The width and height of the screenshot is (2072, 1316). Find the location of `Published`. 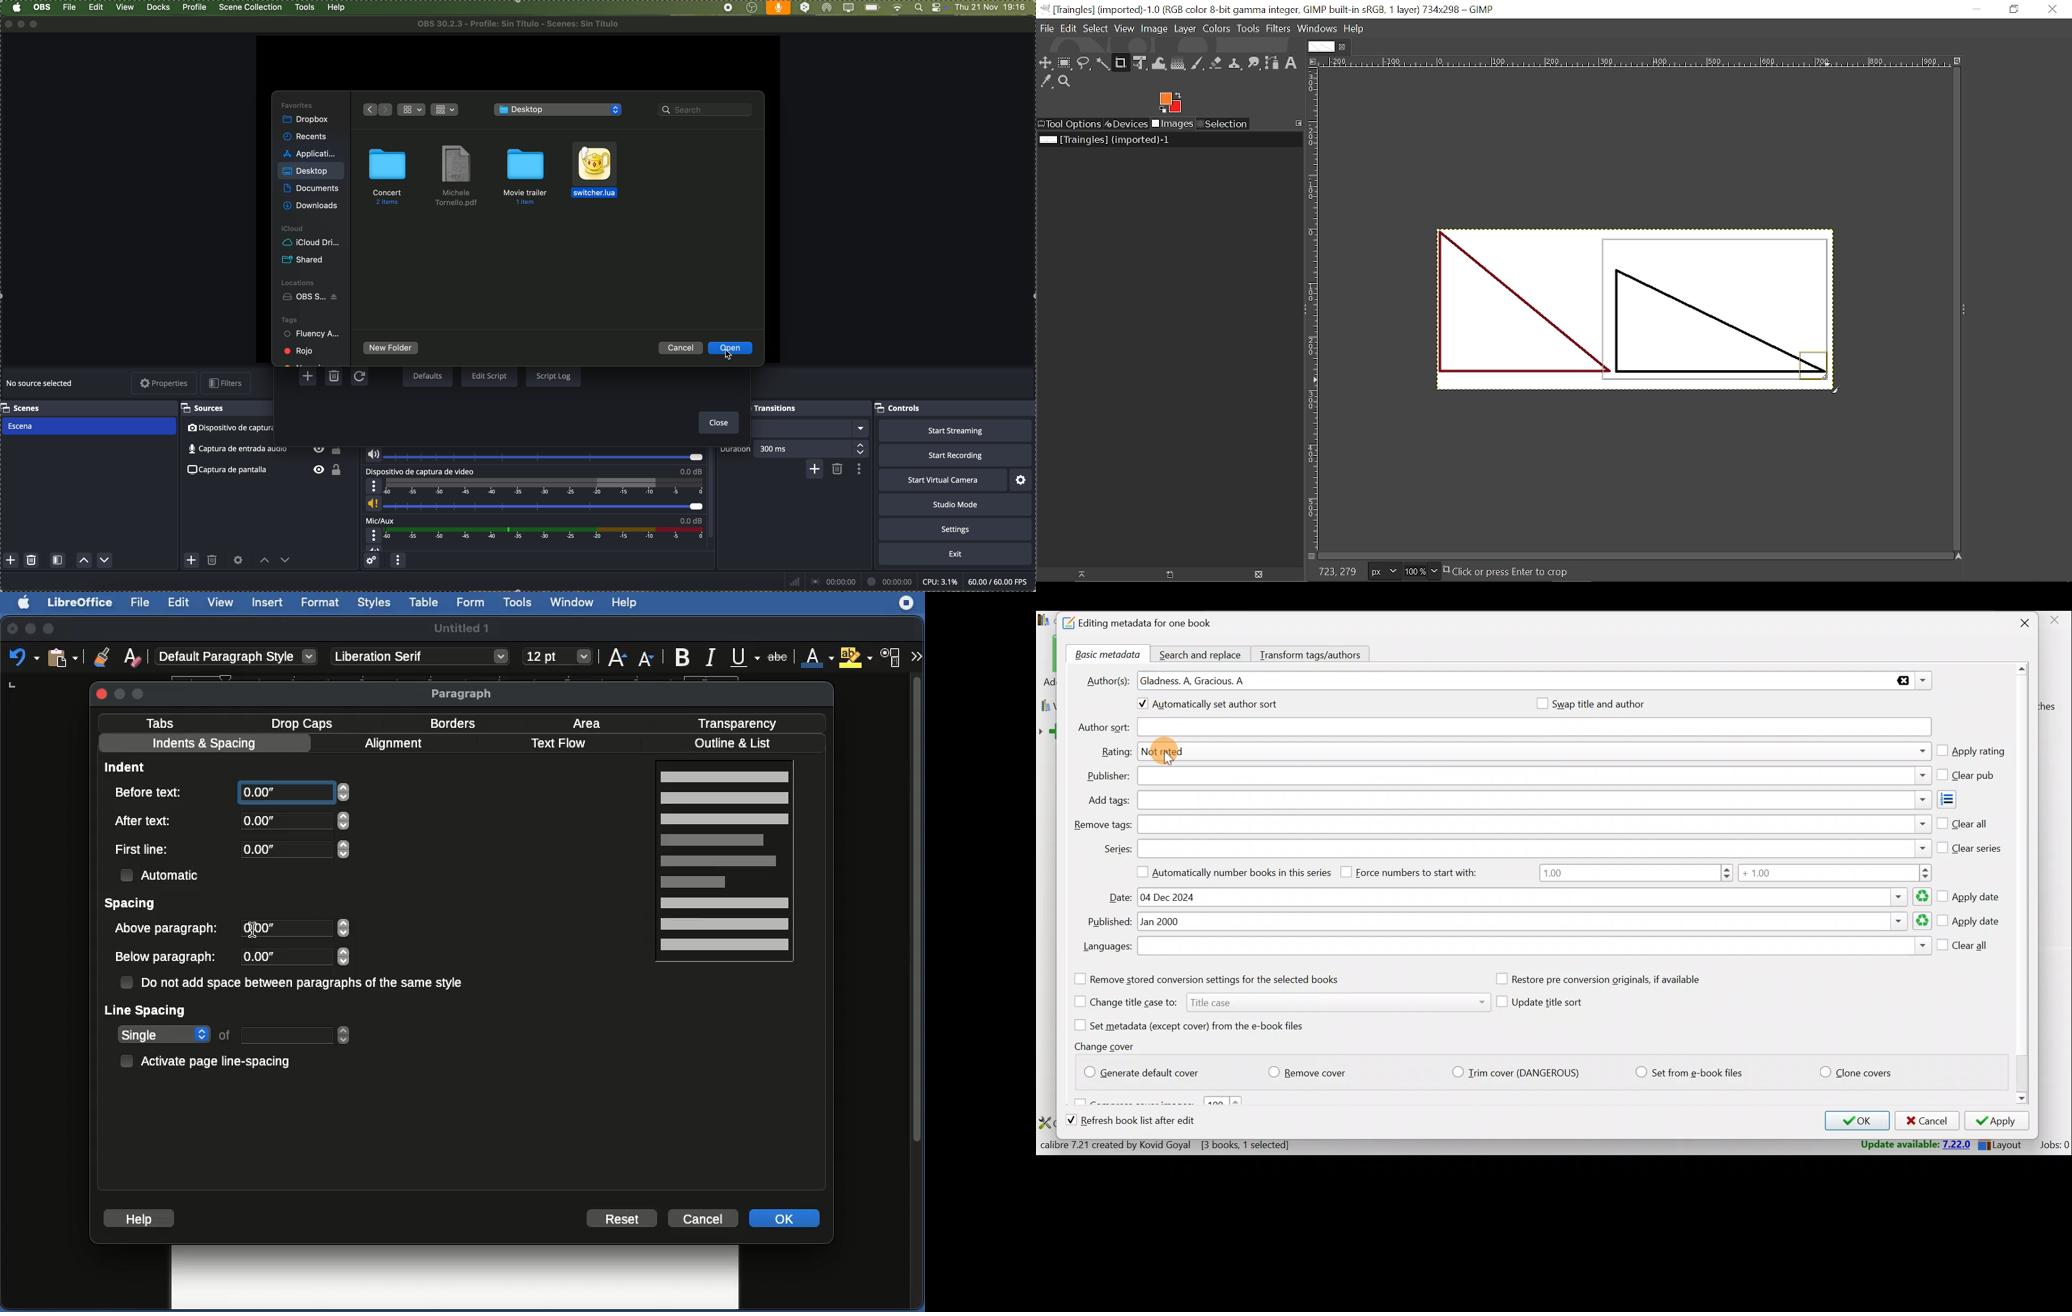

Published is located at coordinates (1535, 923).